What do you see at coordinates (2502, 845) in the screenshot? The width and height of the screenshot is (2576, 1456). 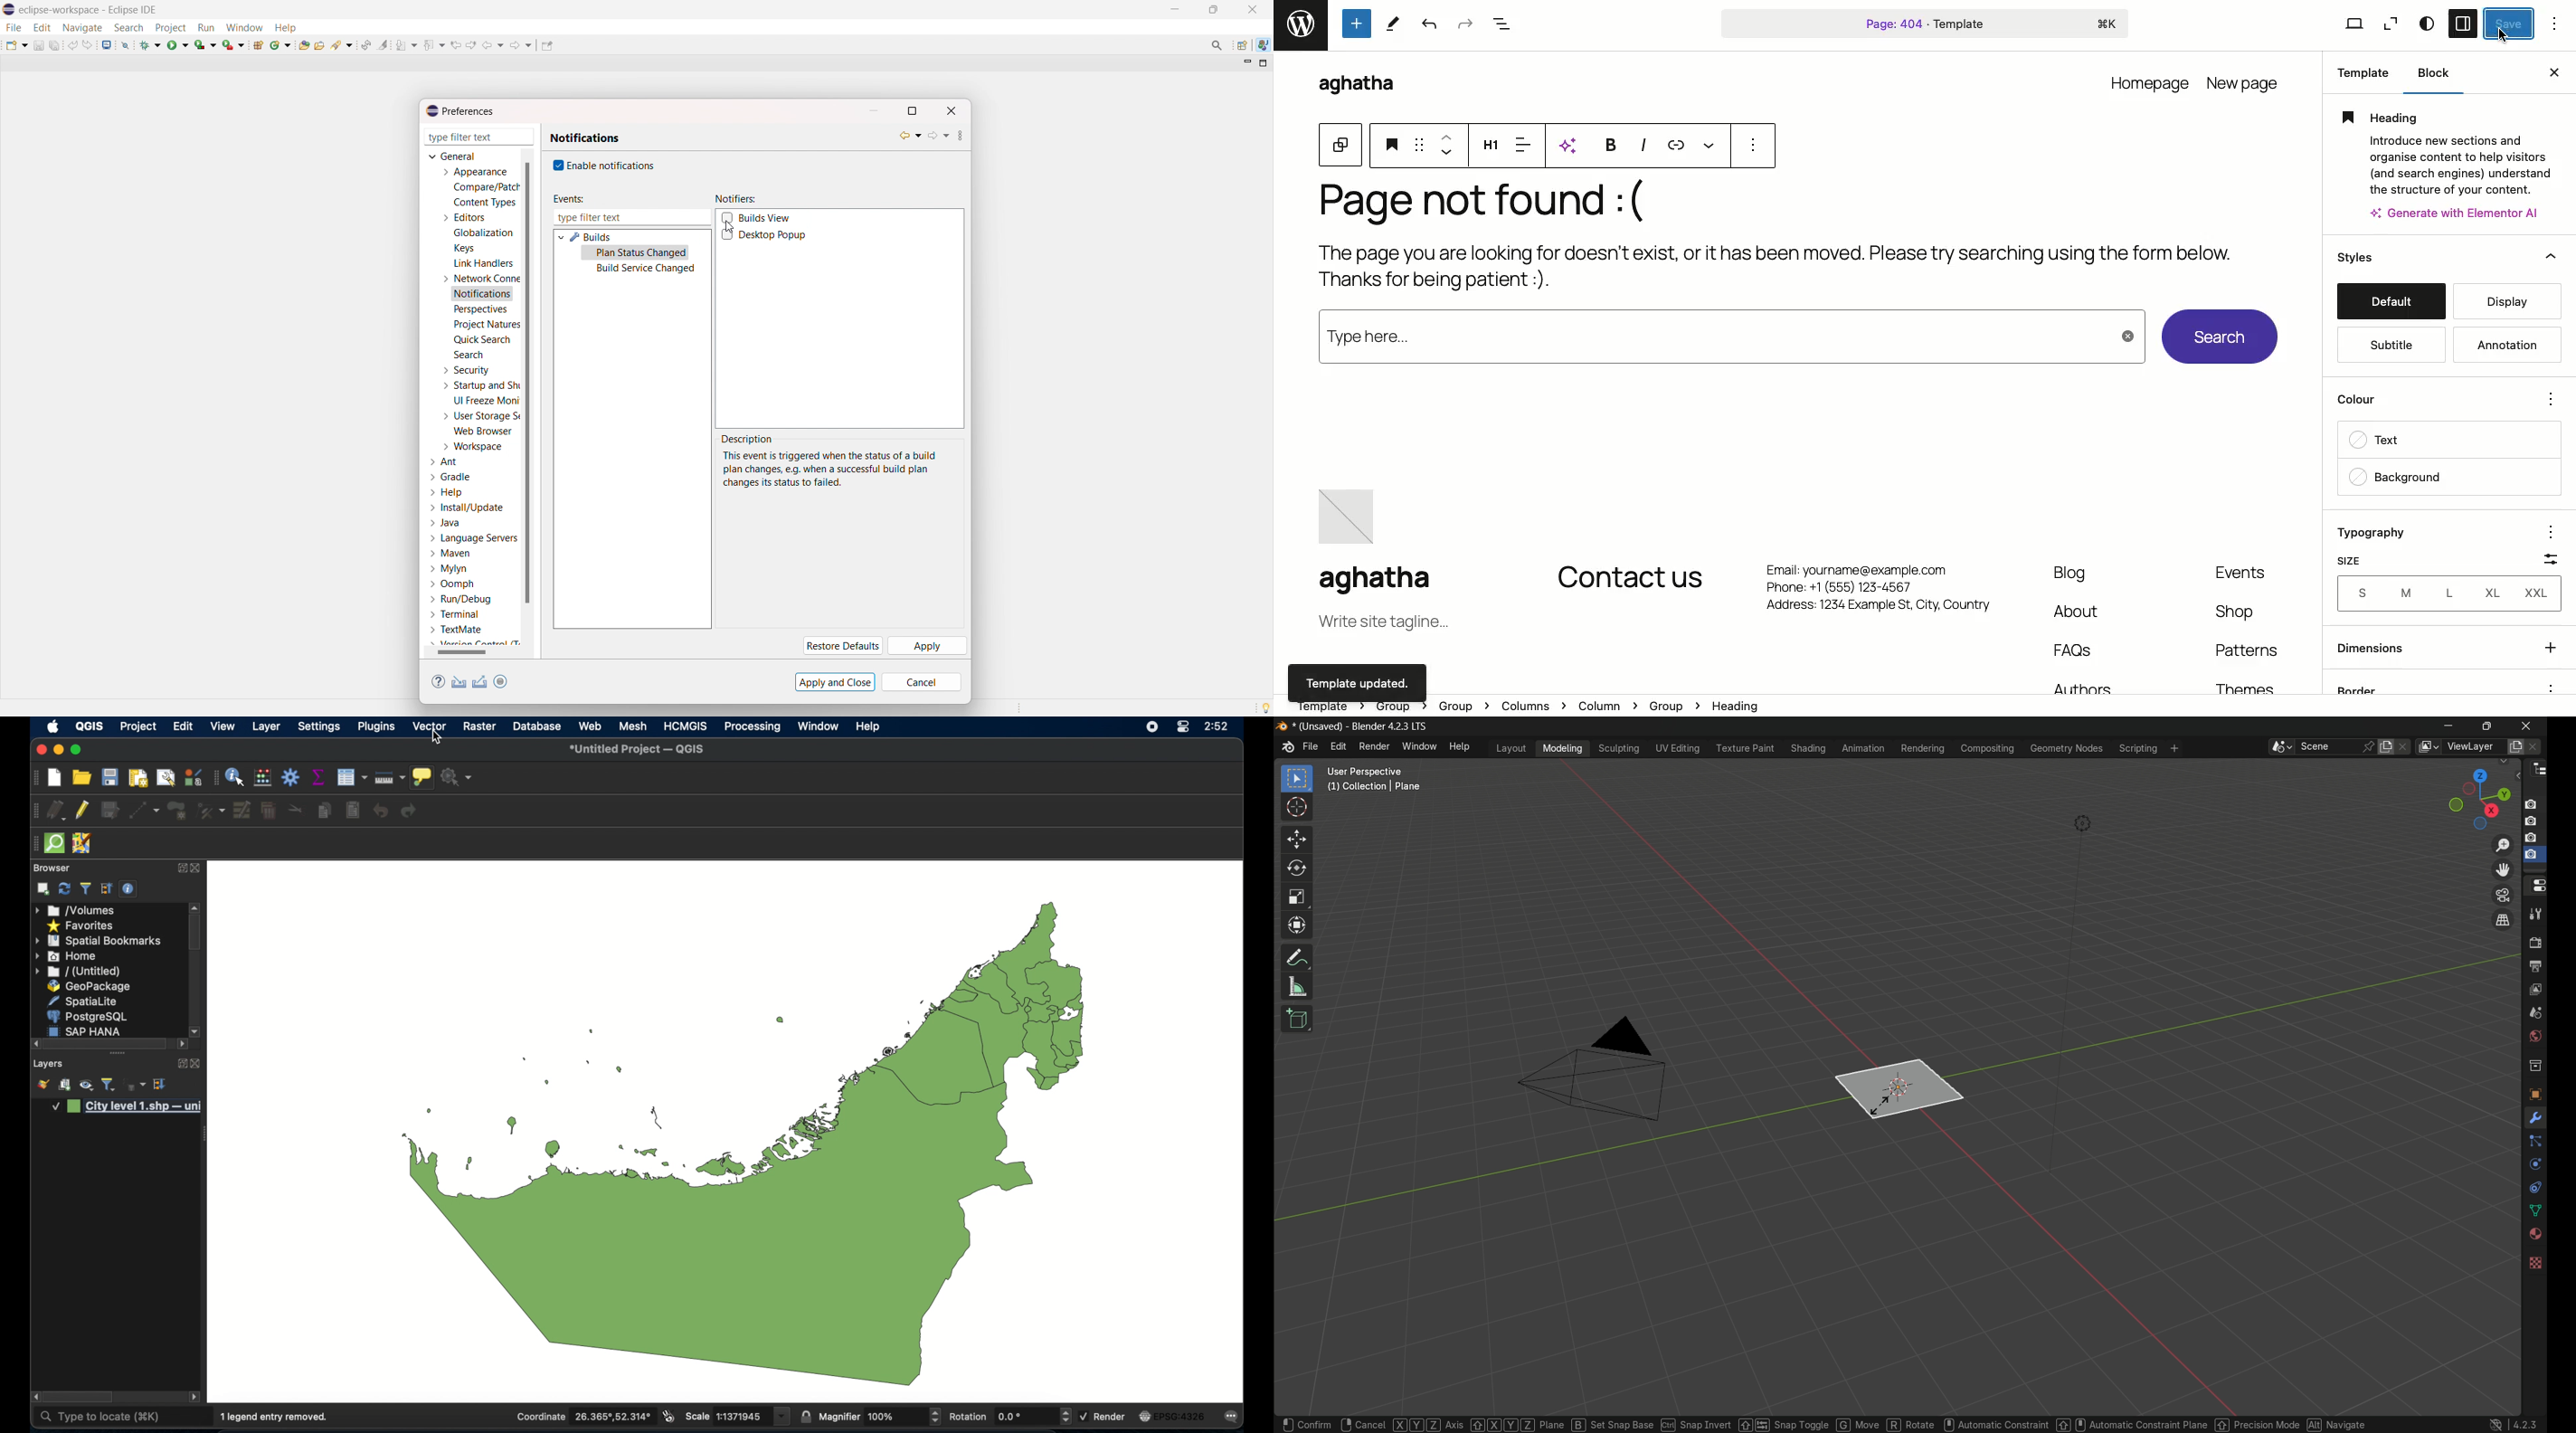 I see `zoom in/out` at bounding box center [2502, 845].